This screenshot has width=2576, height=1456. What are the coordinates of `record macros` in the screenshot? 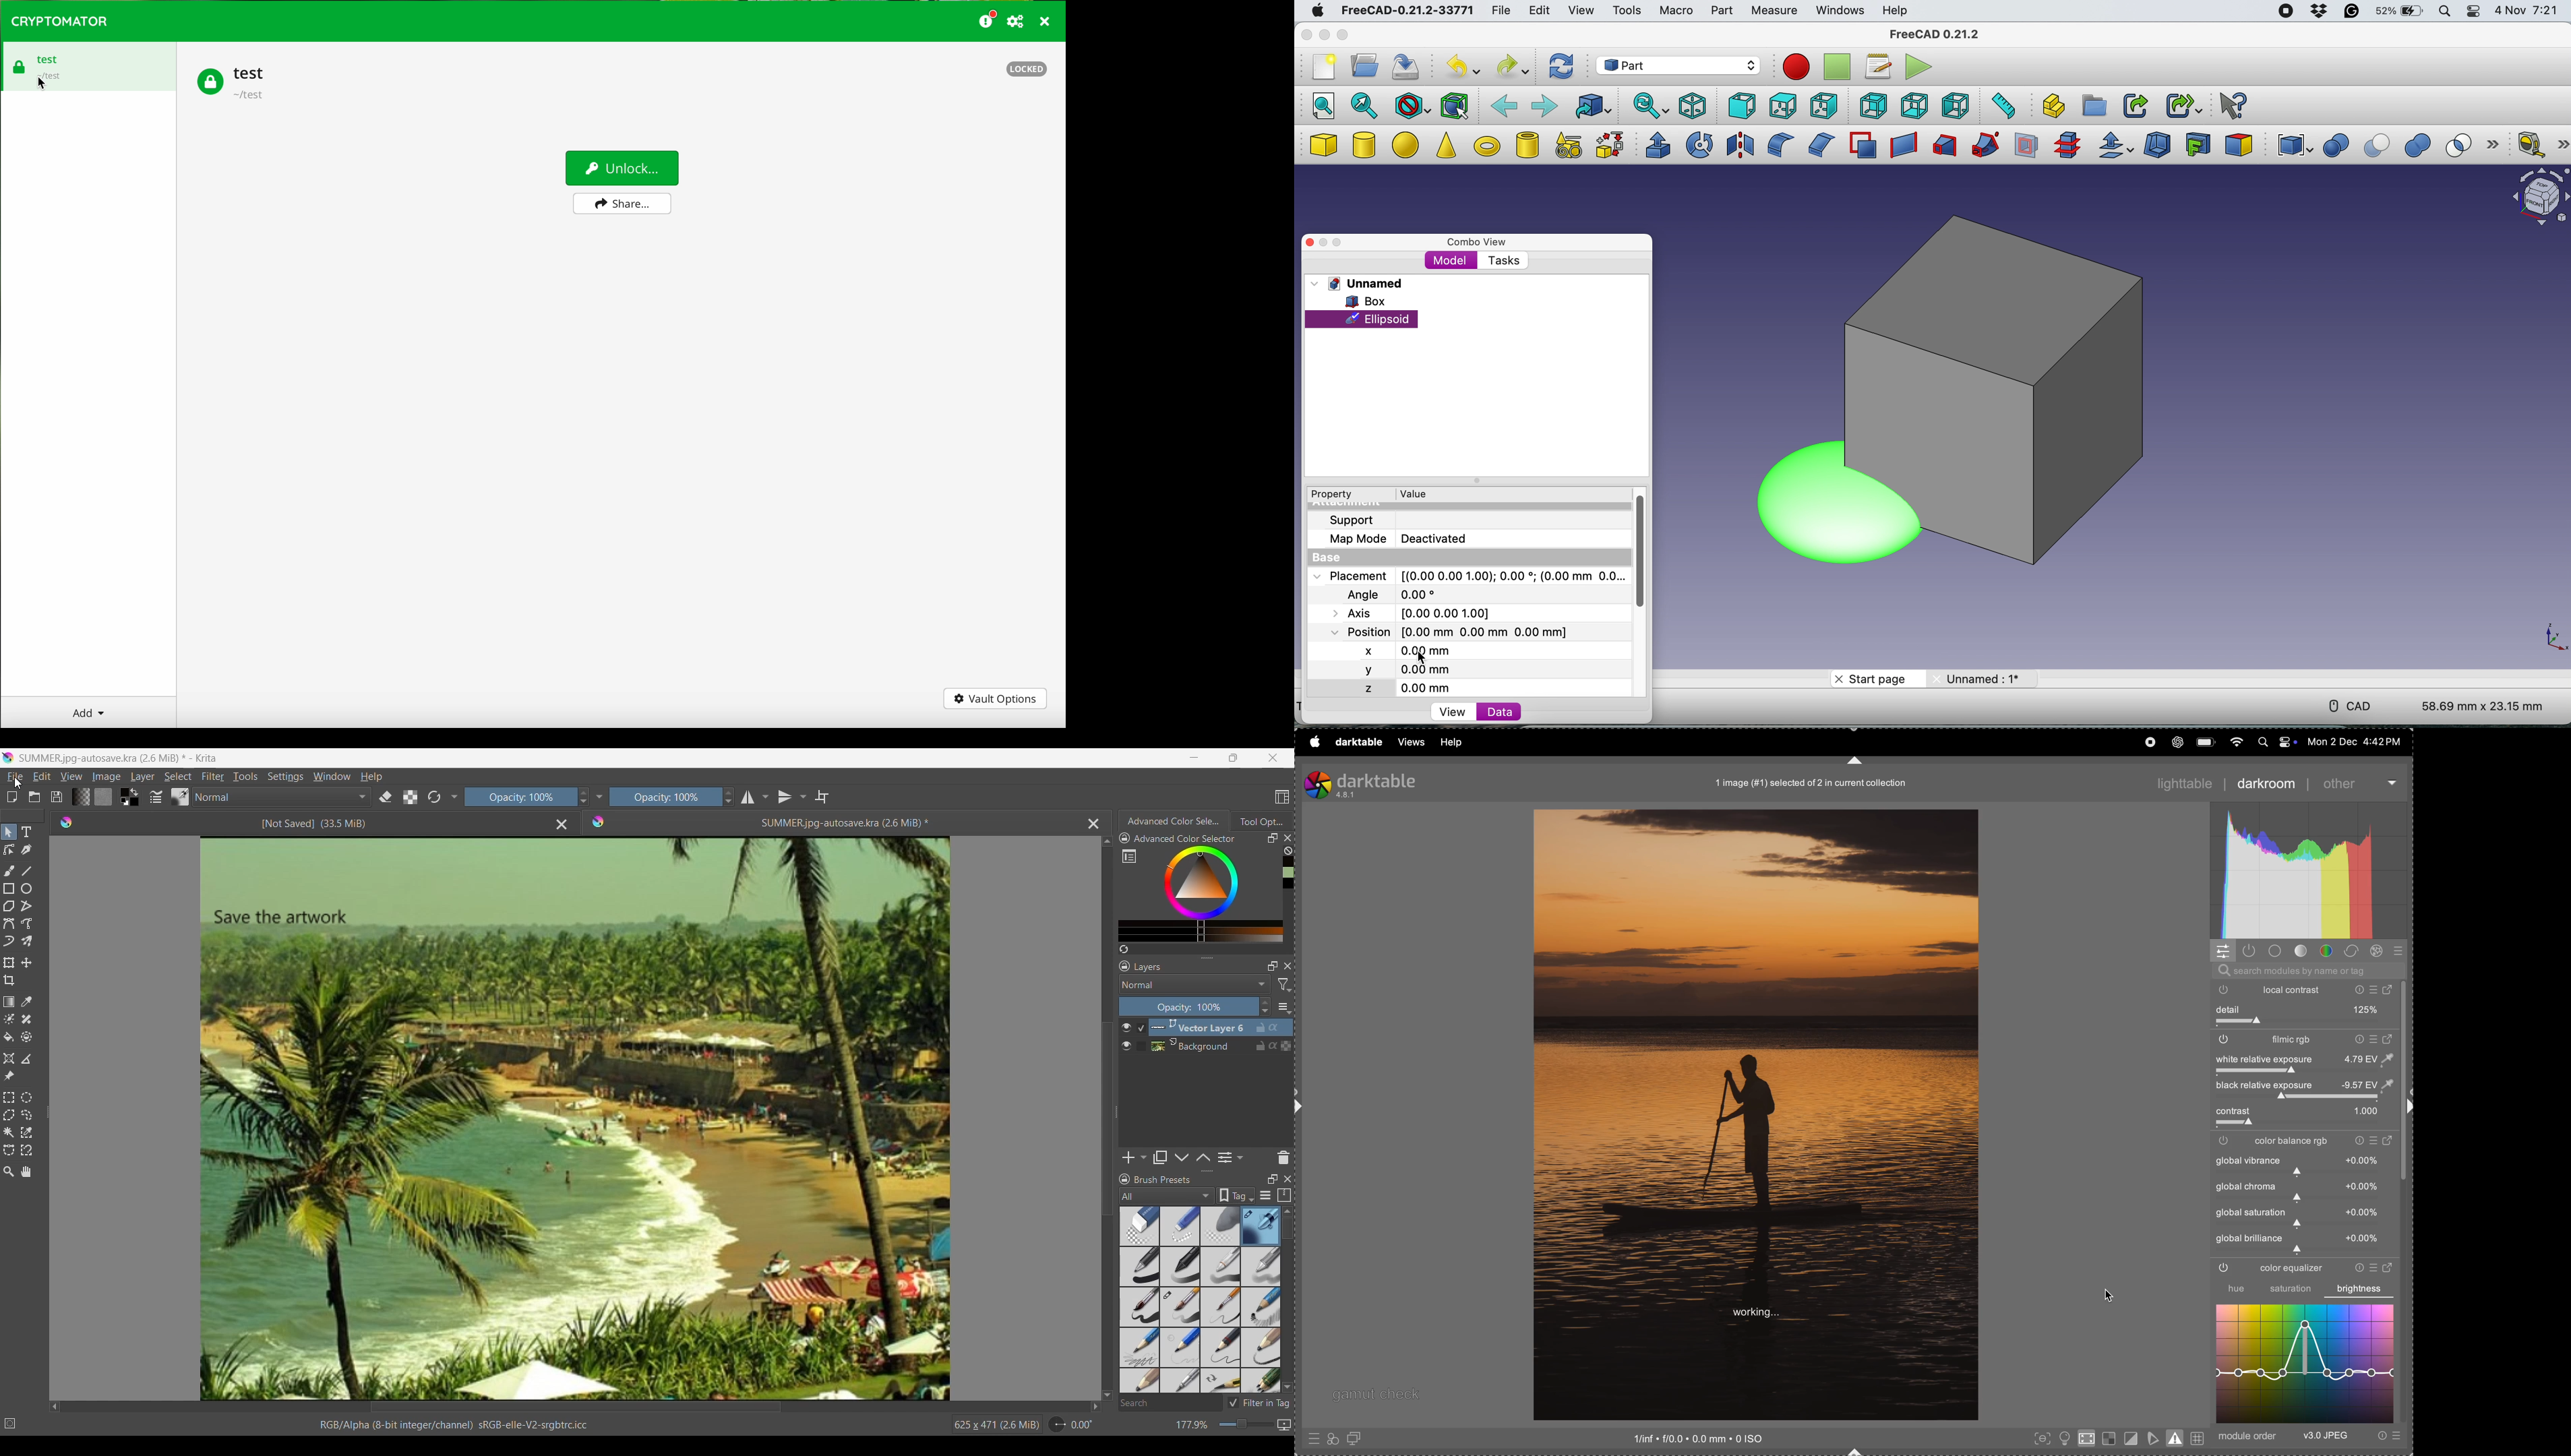 It's located at (1797, 67).